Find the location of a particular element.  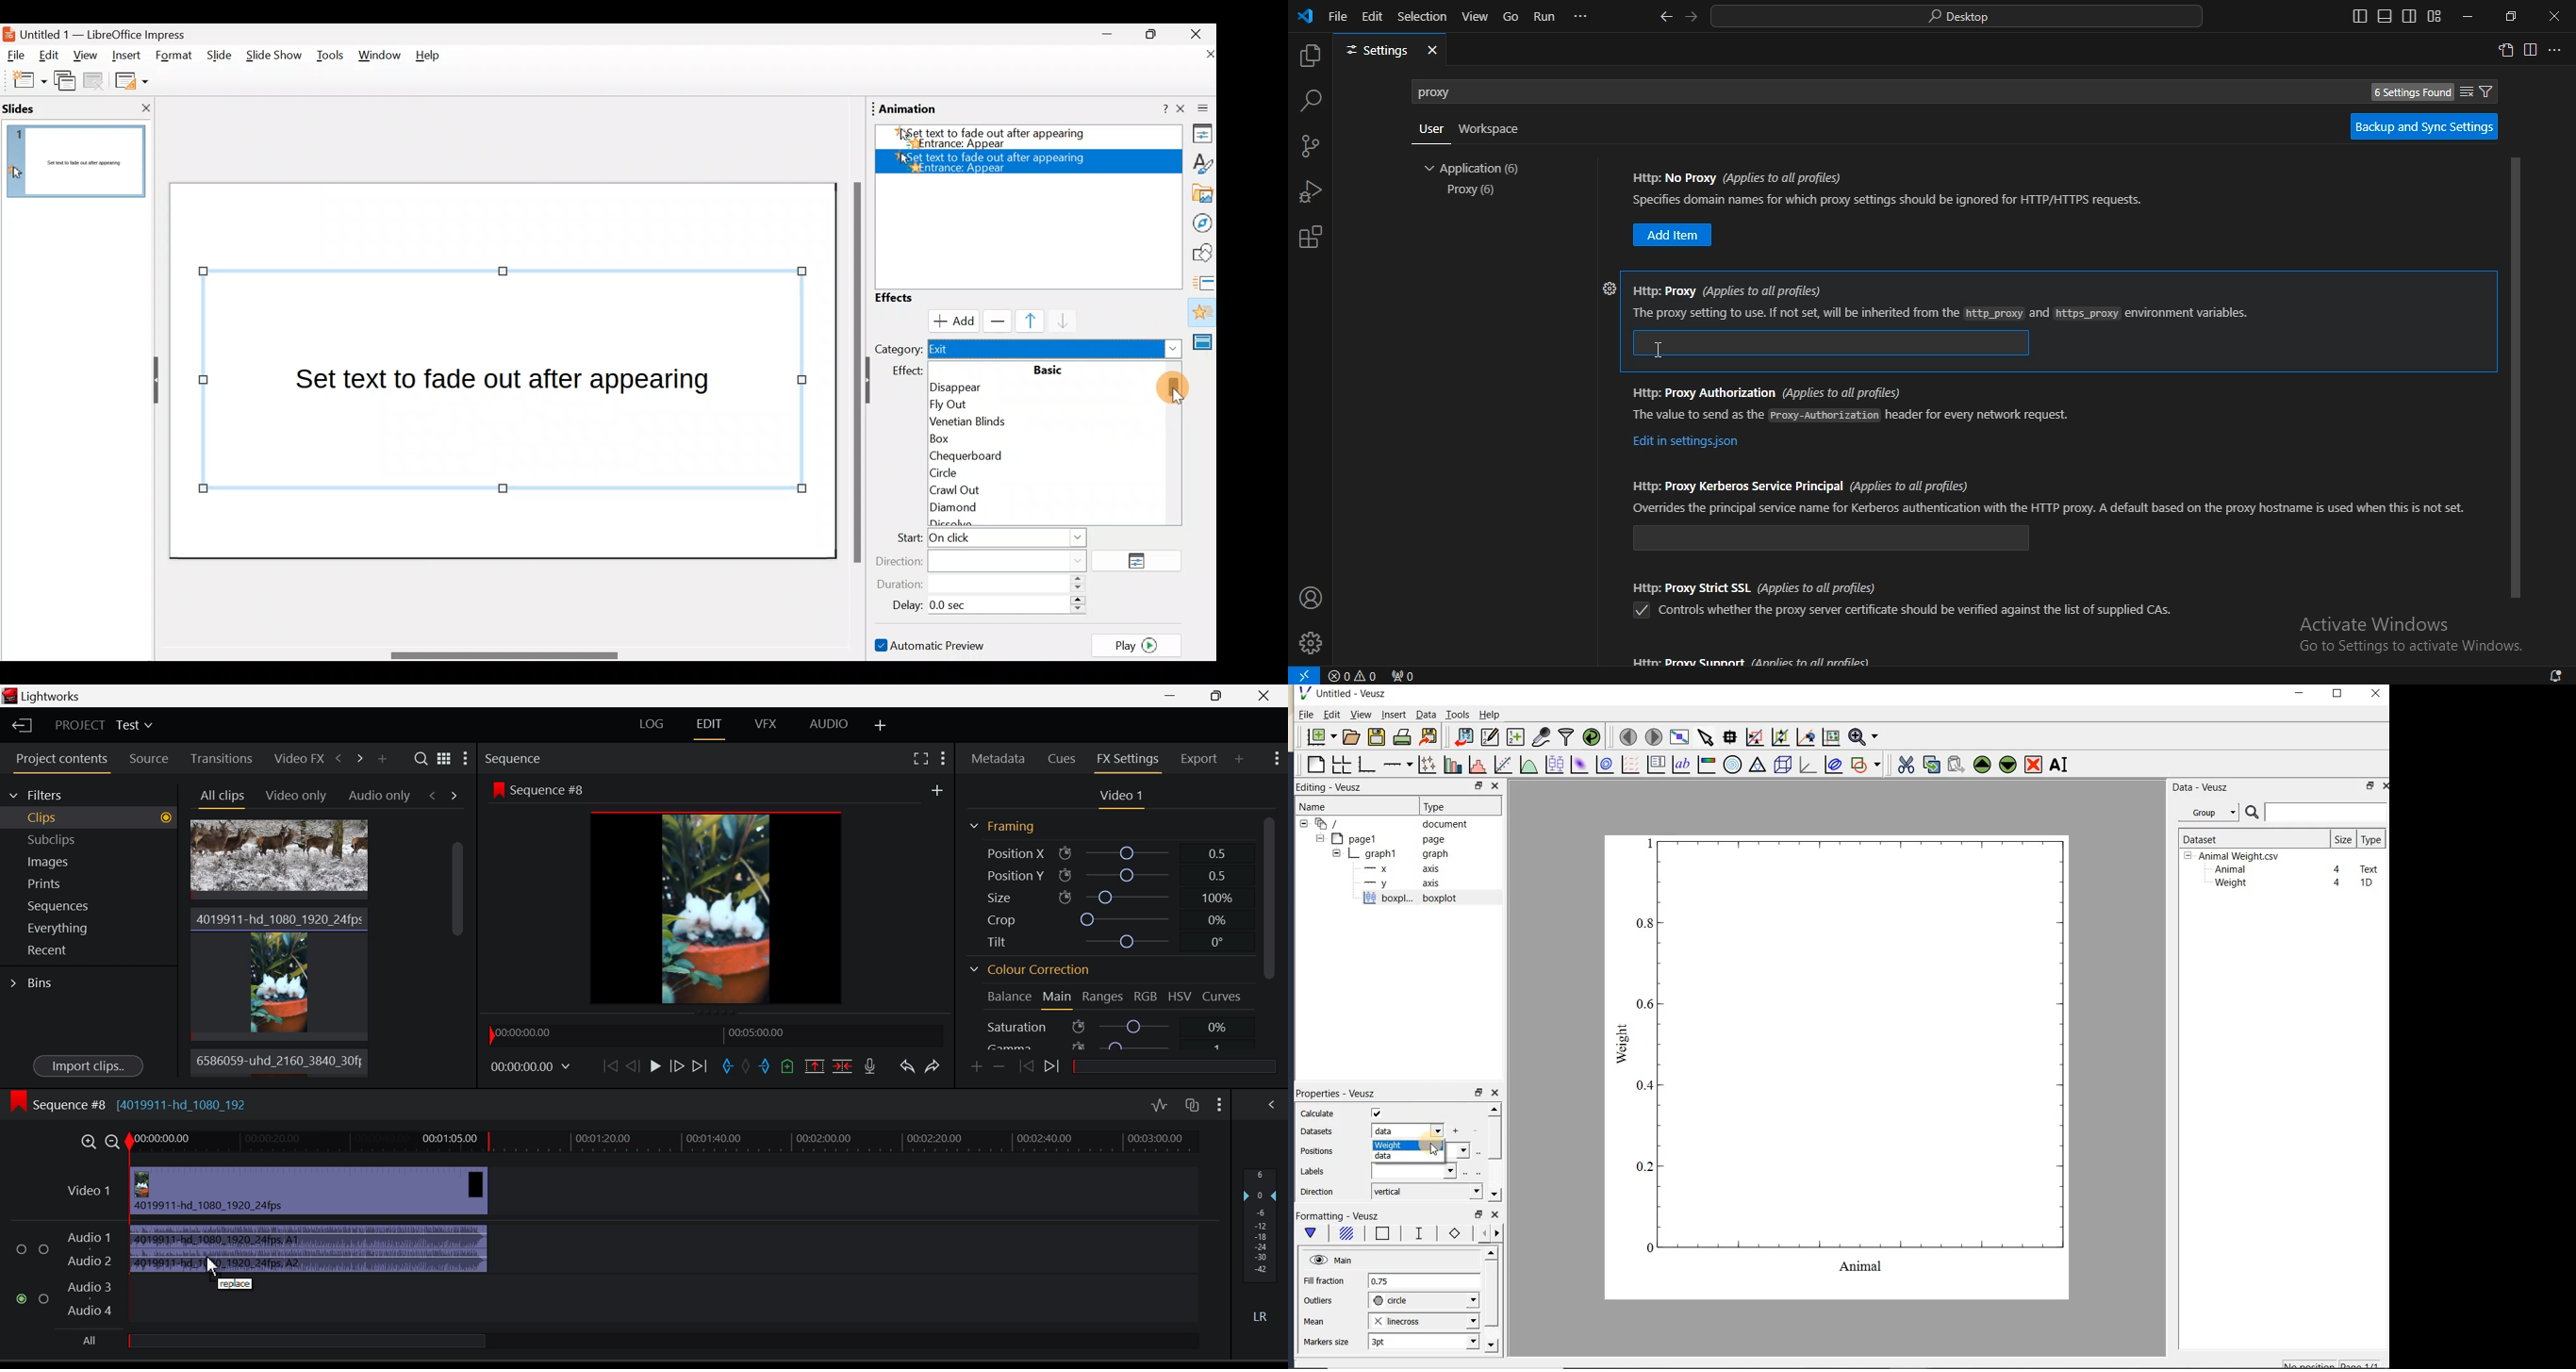

More actions is located at coordinates (2557, 48).